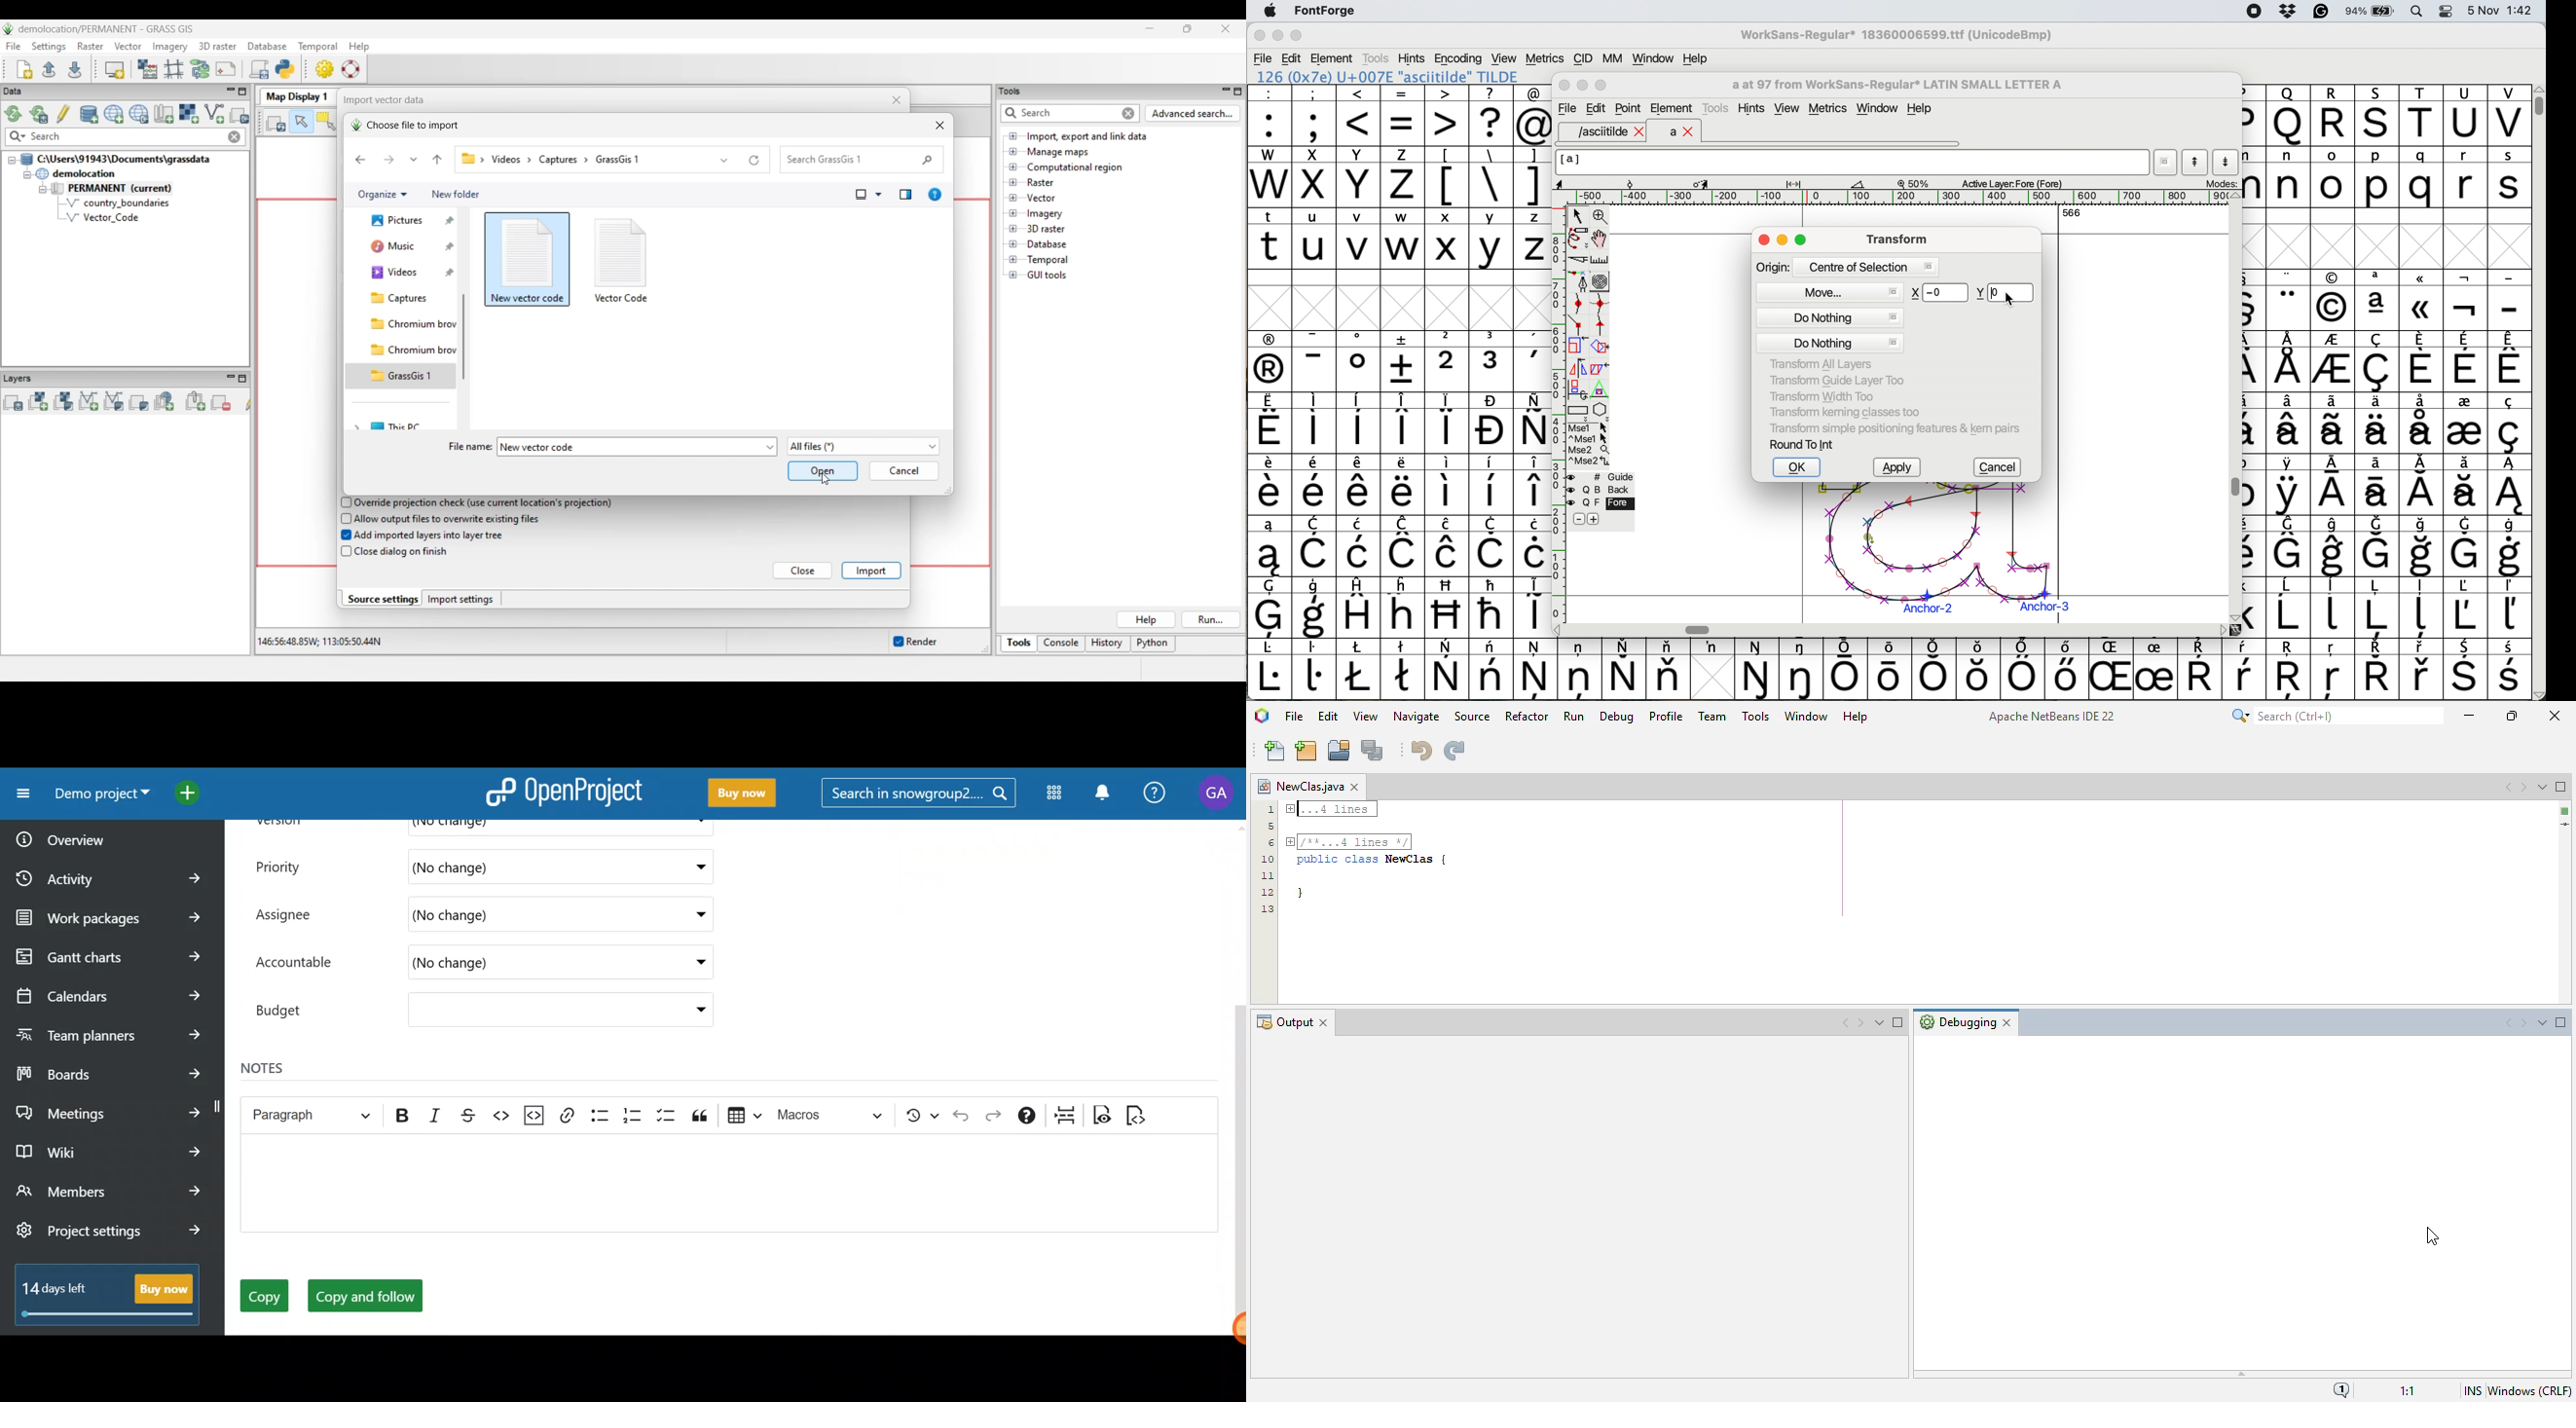 Image resolution: width=2576 pixels, height=1428 pixels. I want to click on symbol, so click(1533, 606).